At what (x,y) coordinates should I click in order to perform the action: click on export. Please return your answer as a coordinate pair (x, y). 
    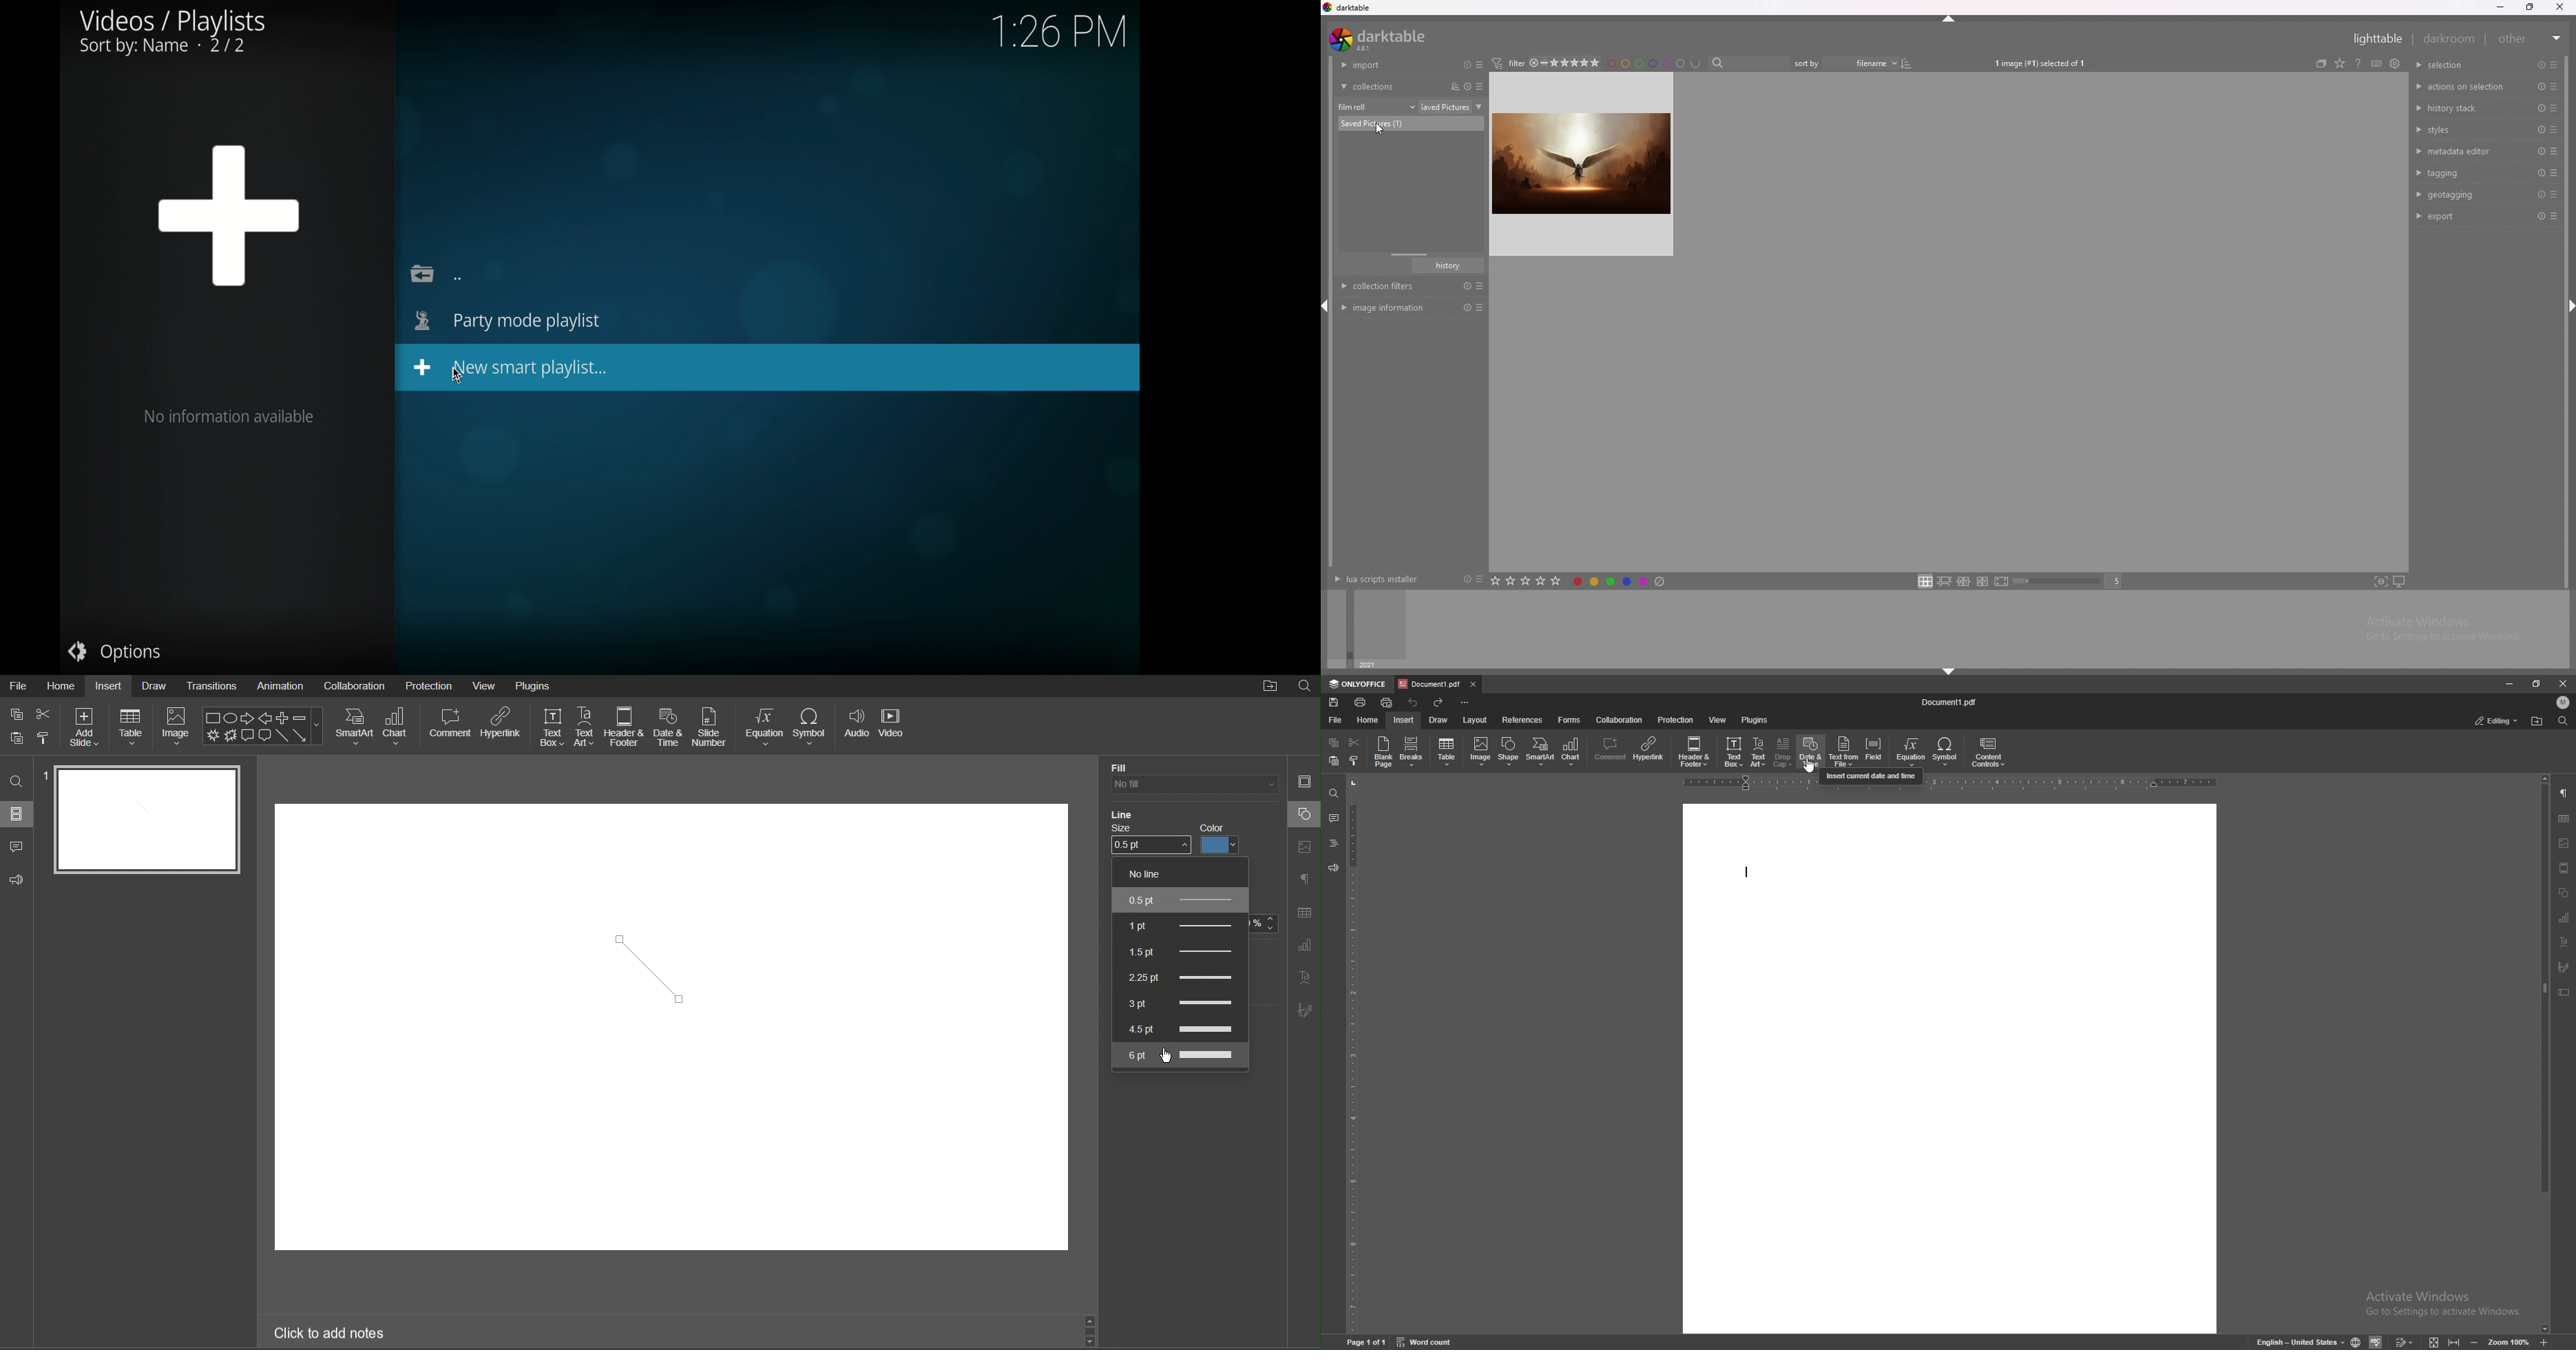
    Looking at the image, I should click on (2464, 216).